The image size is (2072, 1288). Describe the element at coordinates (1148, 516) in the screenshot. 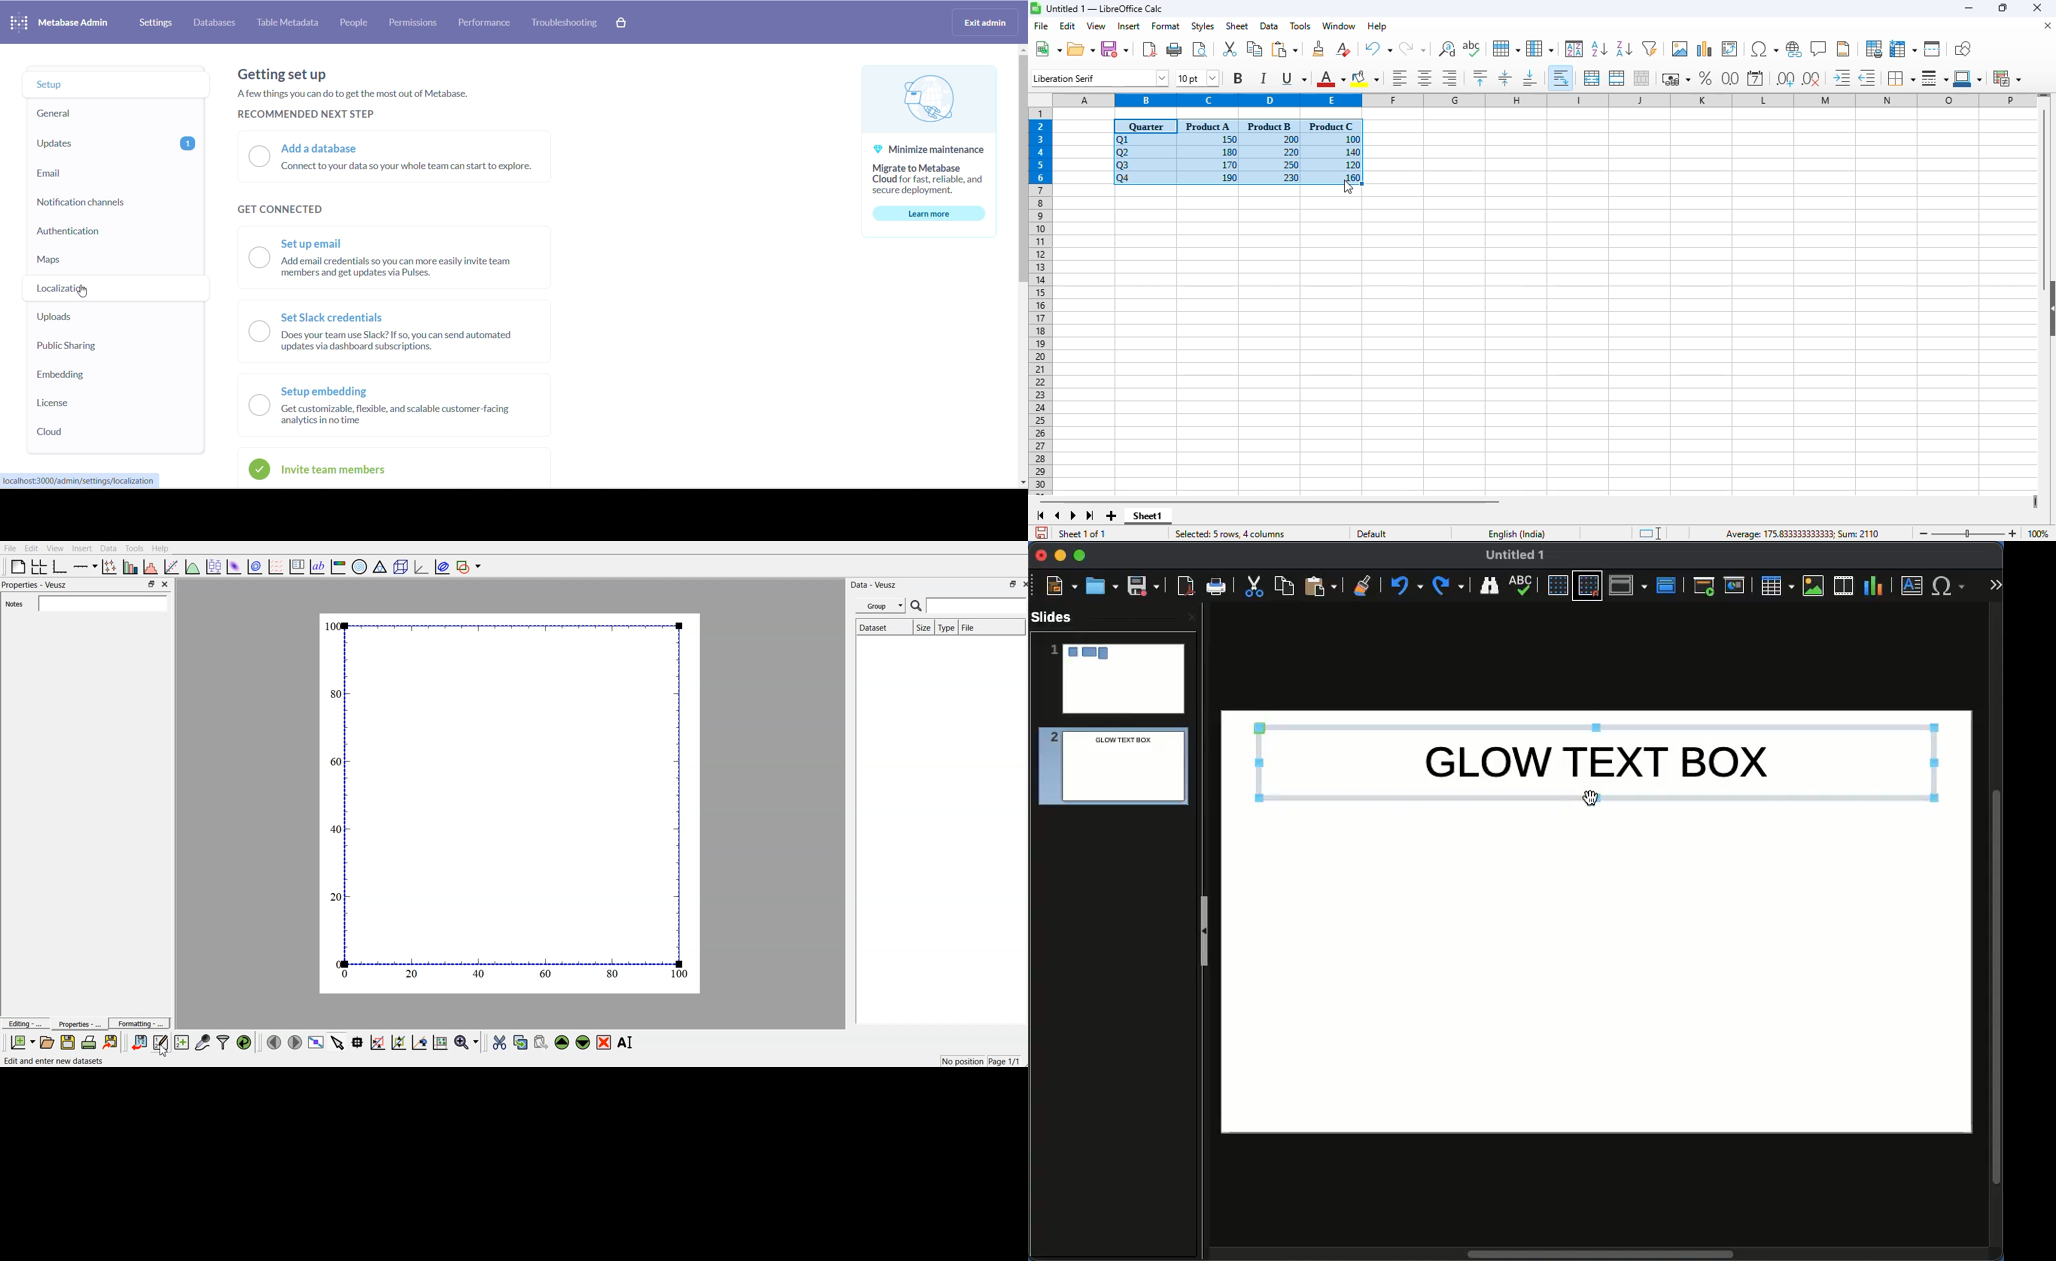

I see `sheet1` at that location.